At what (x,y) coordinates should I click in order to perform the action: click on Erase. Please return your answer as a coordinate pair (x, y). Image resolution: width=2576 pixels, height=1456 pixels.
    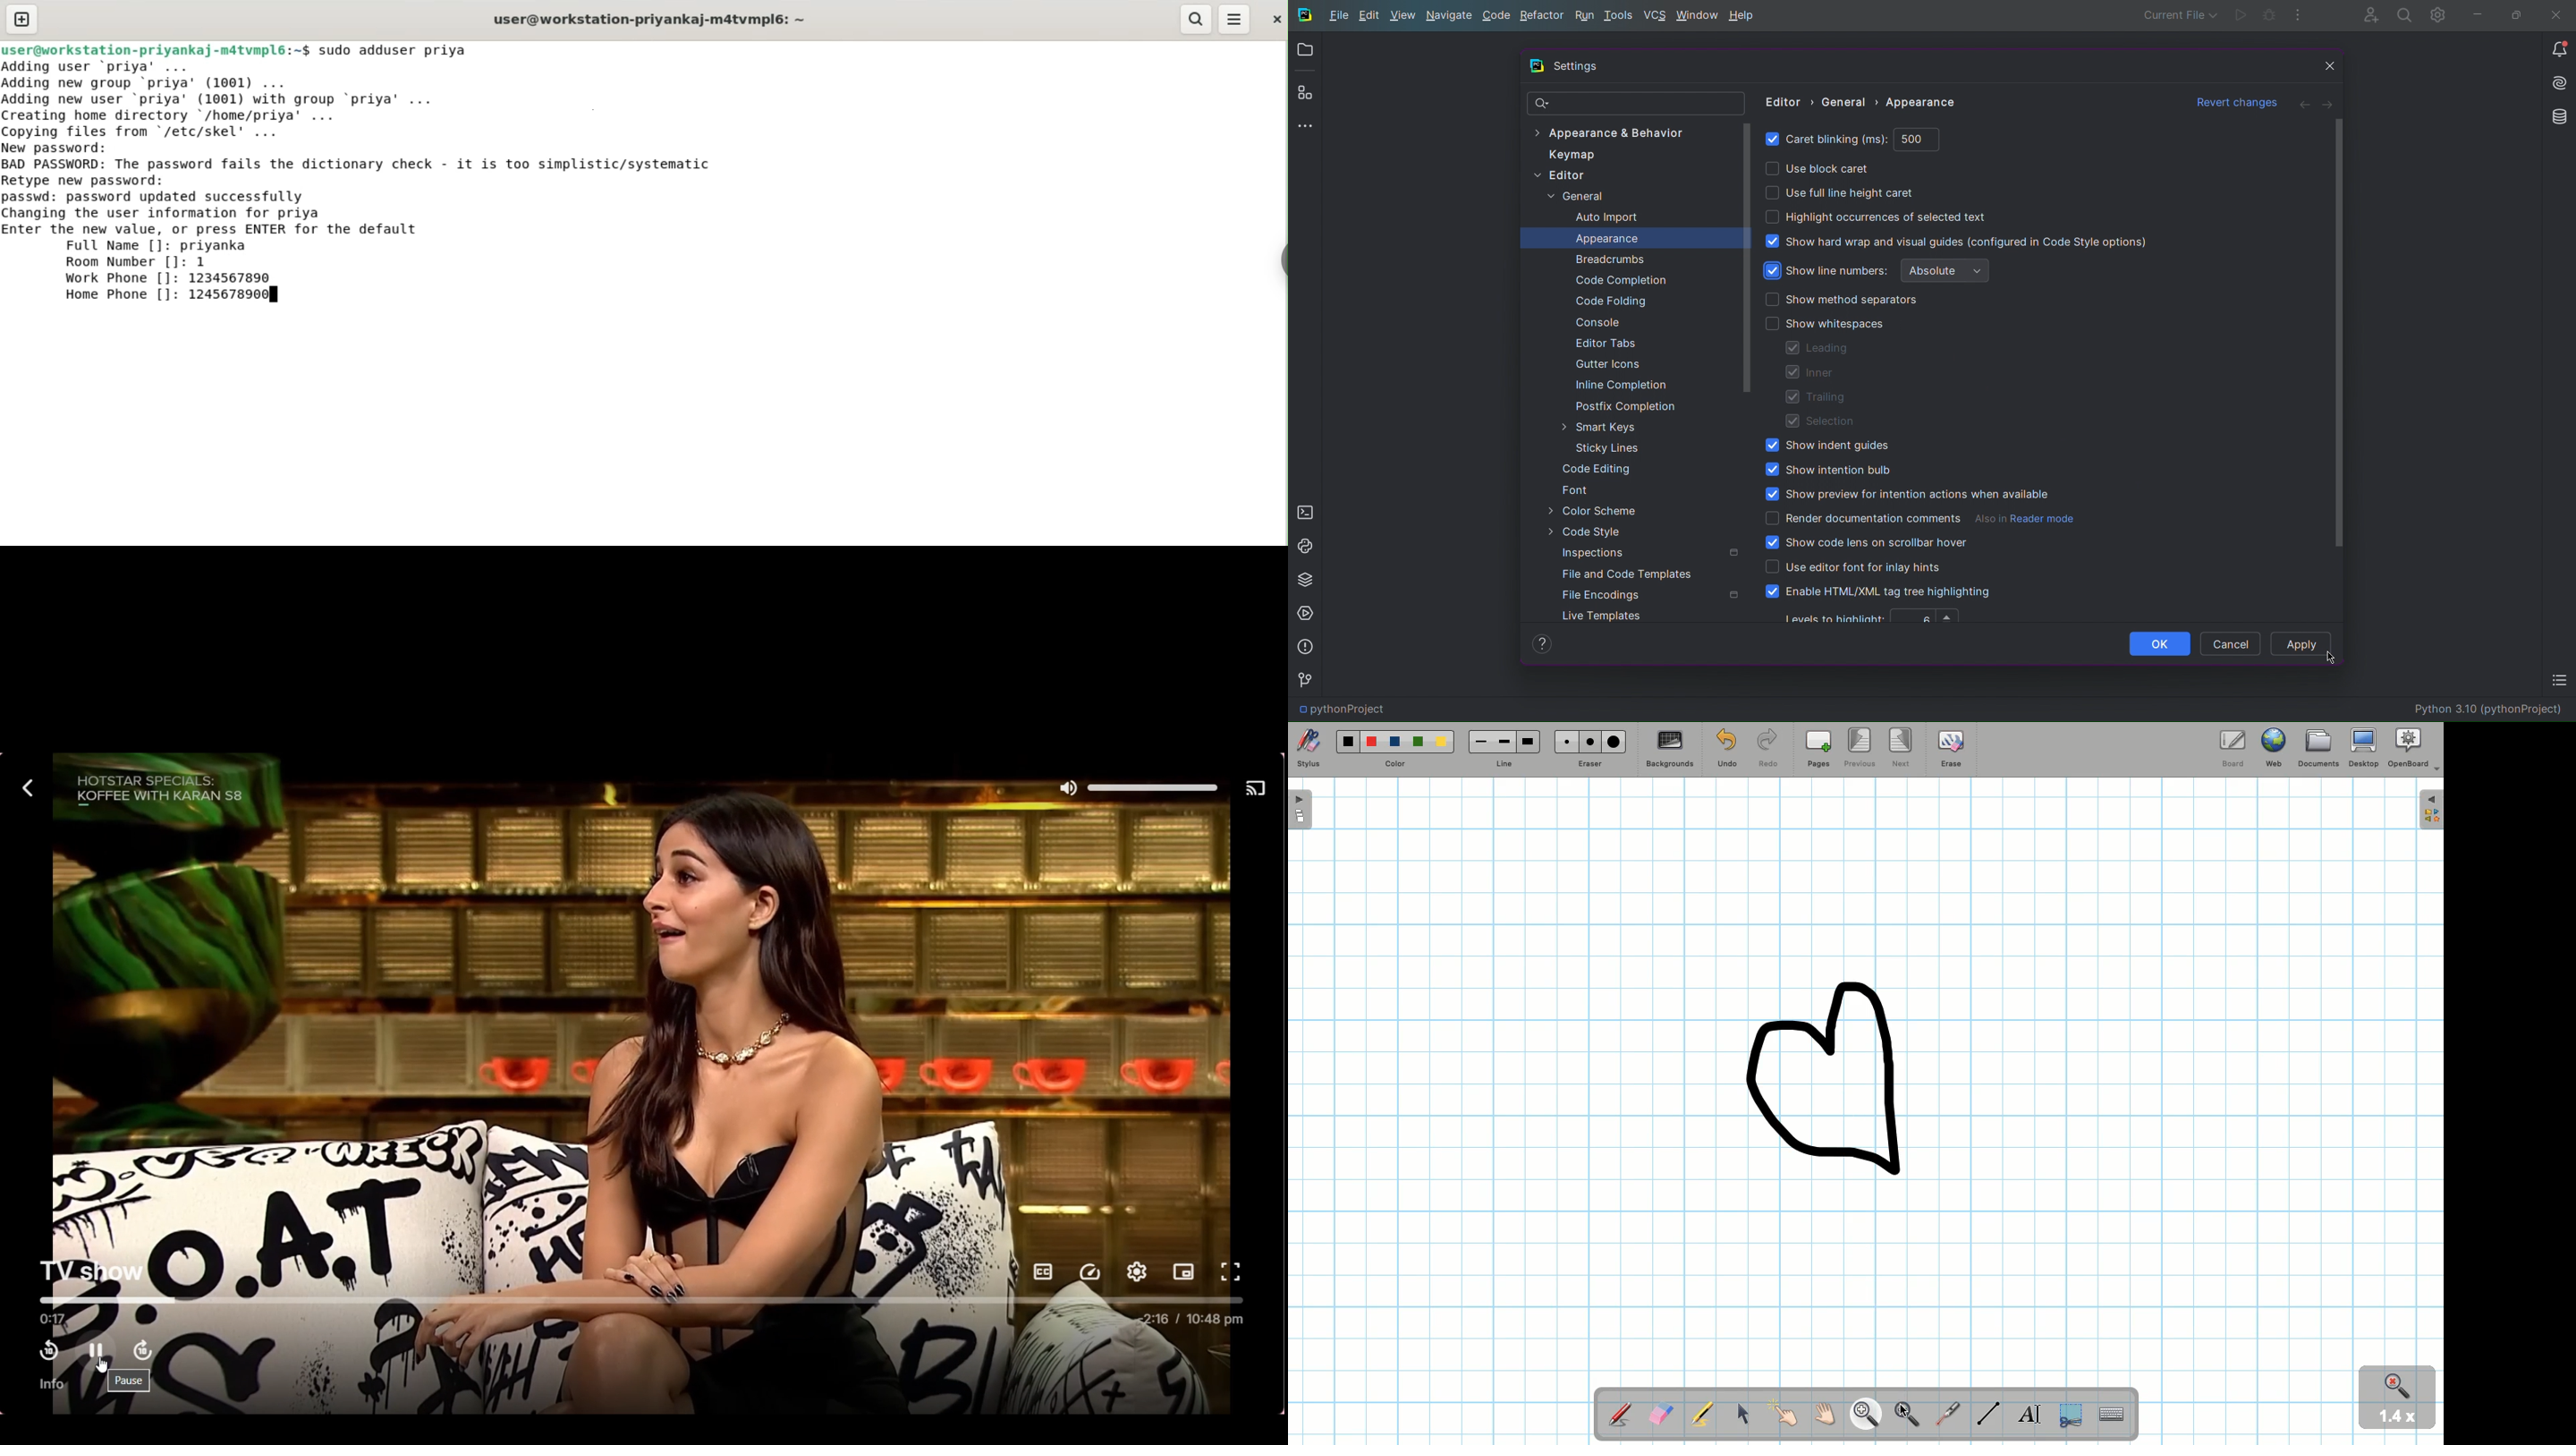
    Looking at the image, I should click on (1951, 752).